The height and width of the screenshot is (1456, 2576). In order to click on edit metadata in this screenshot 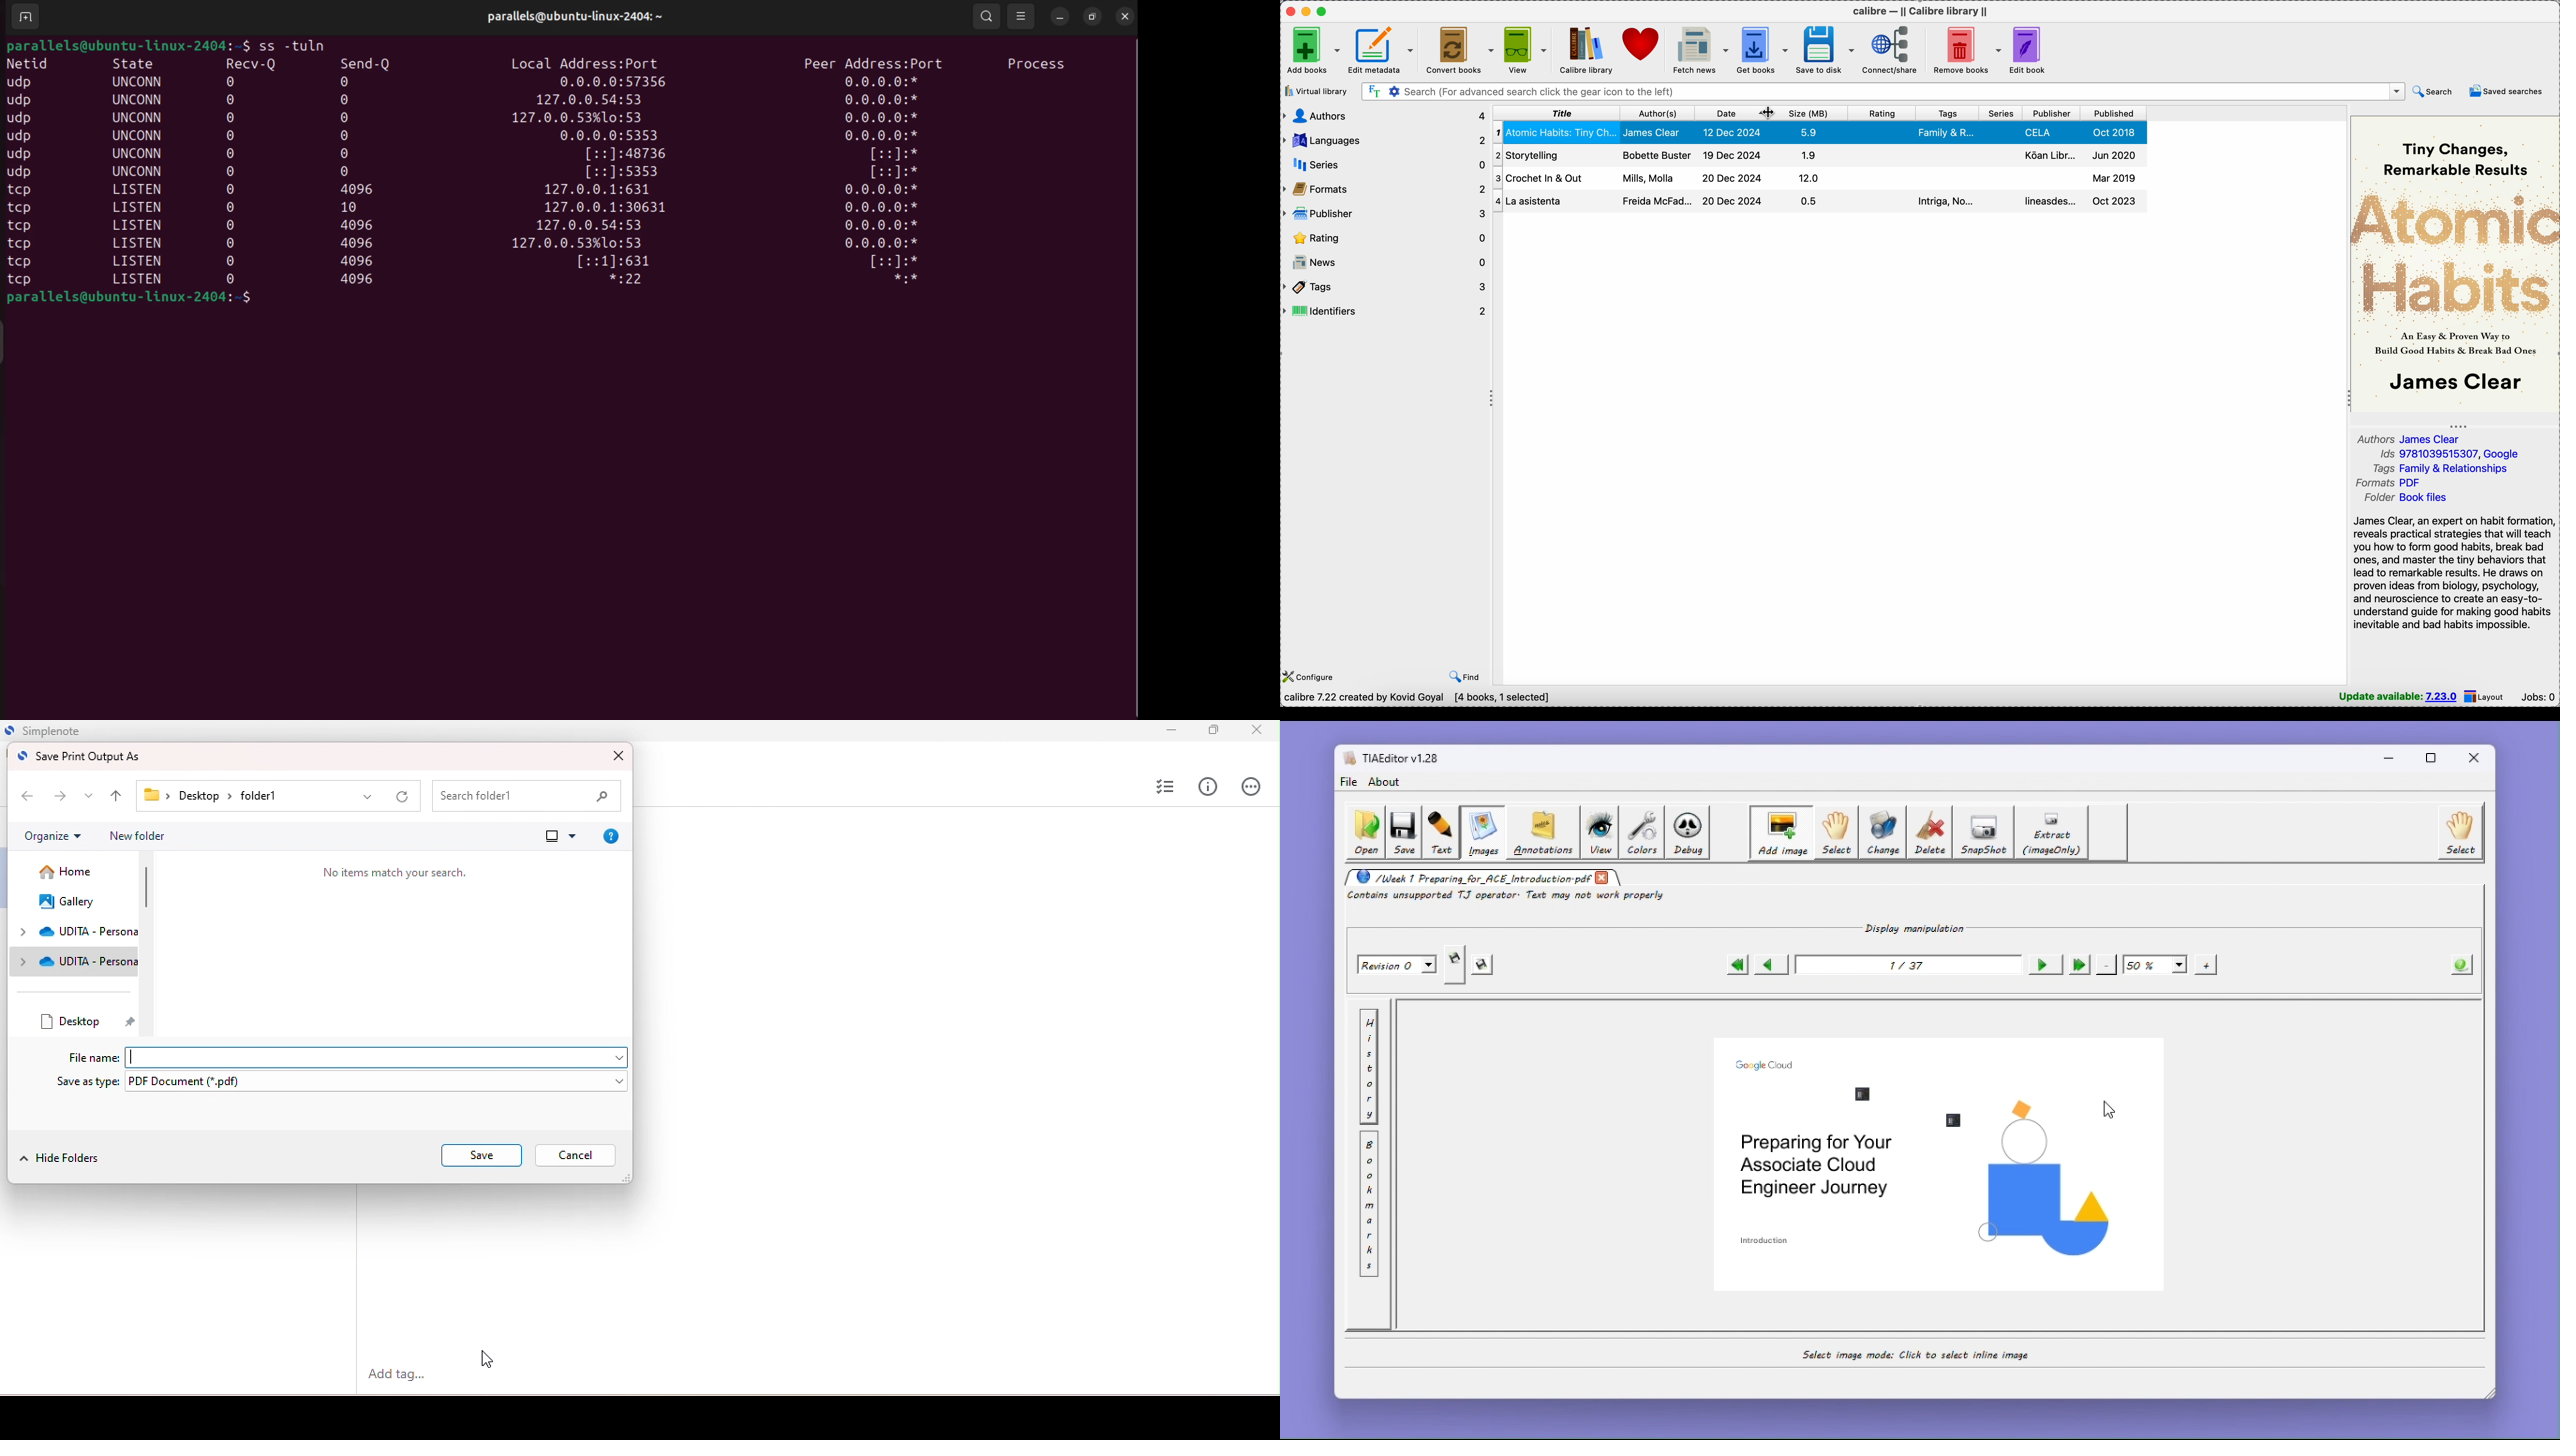, I will do `click(1383, 50)`.